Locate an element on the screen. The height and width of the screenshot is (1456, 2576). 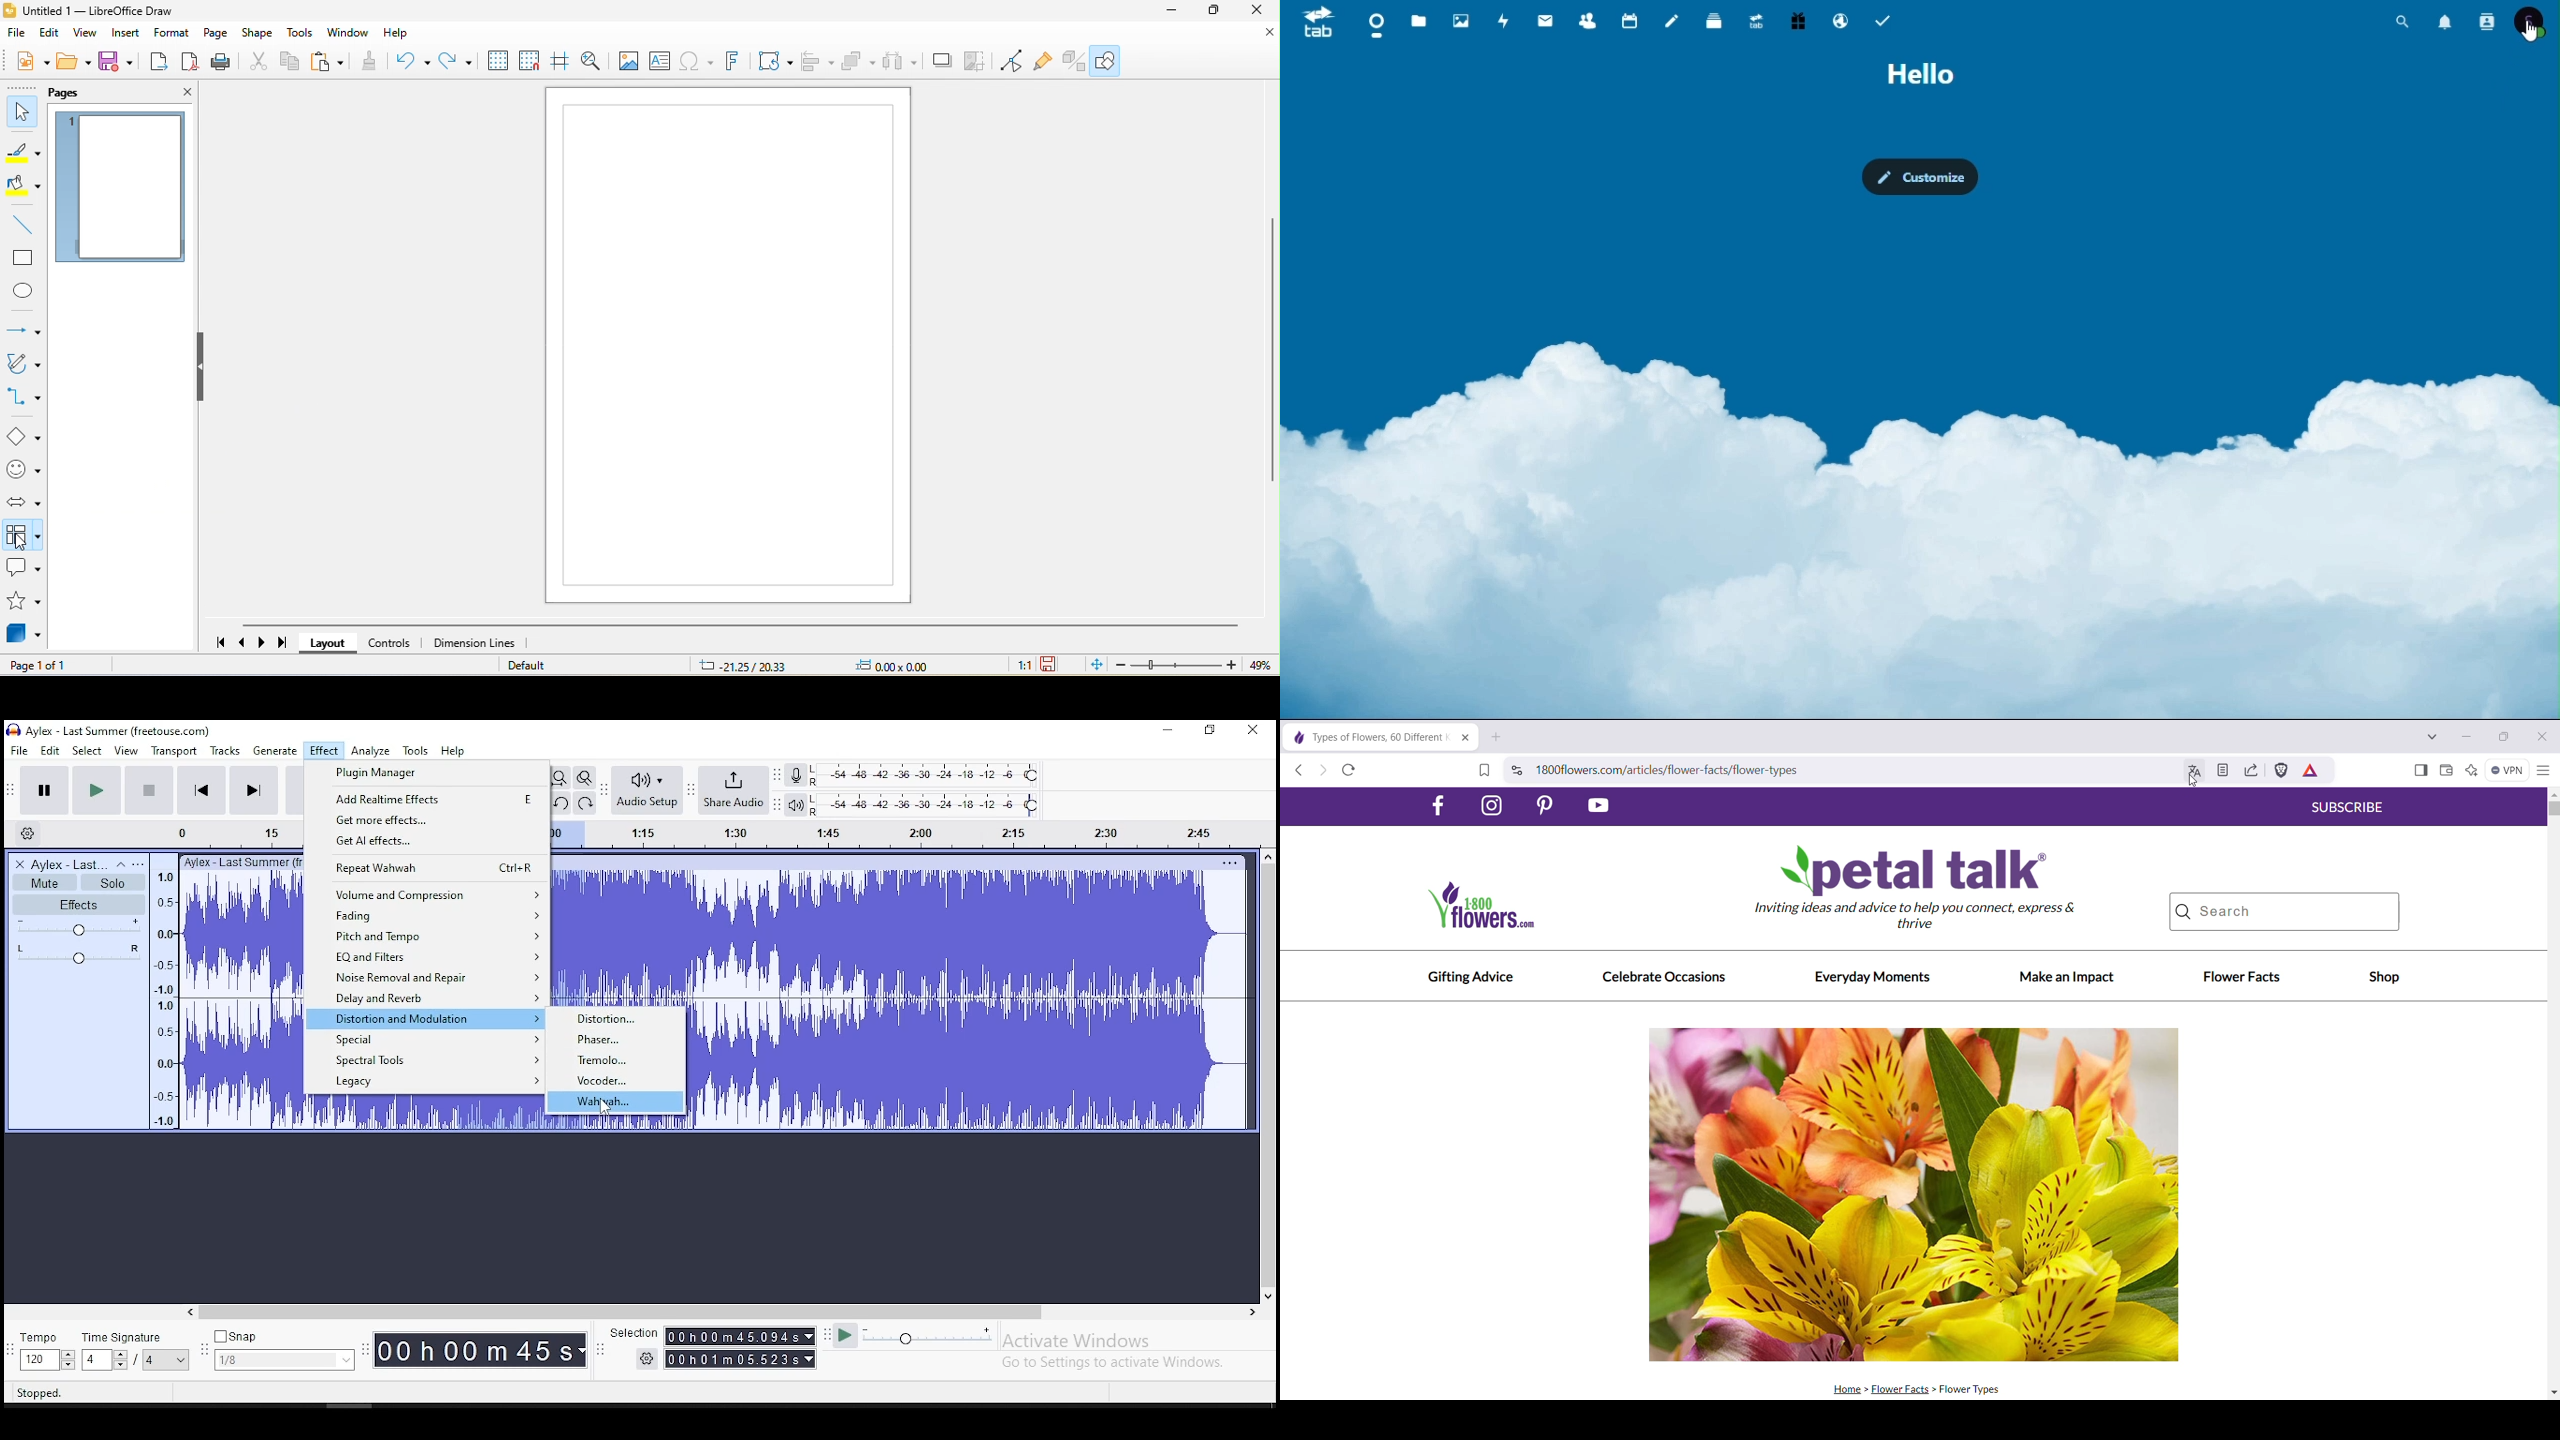
add real time effects is located at coordinates (428, 797).